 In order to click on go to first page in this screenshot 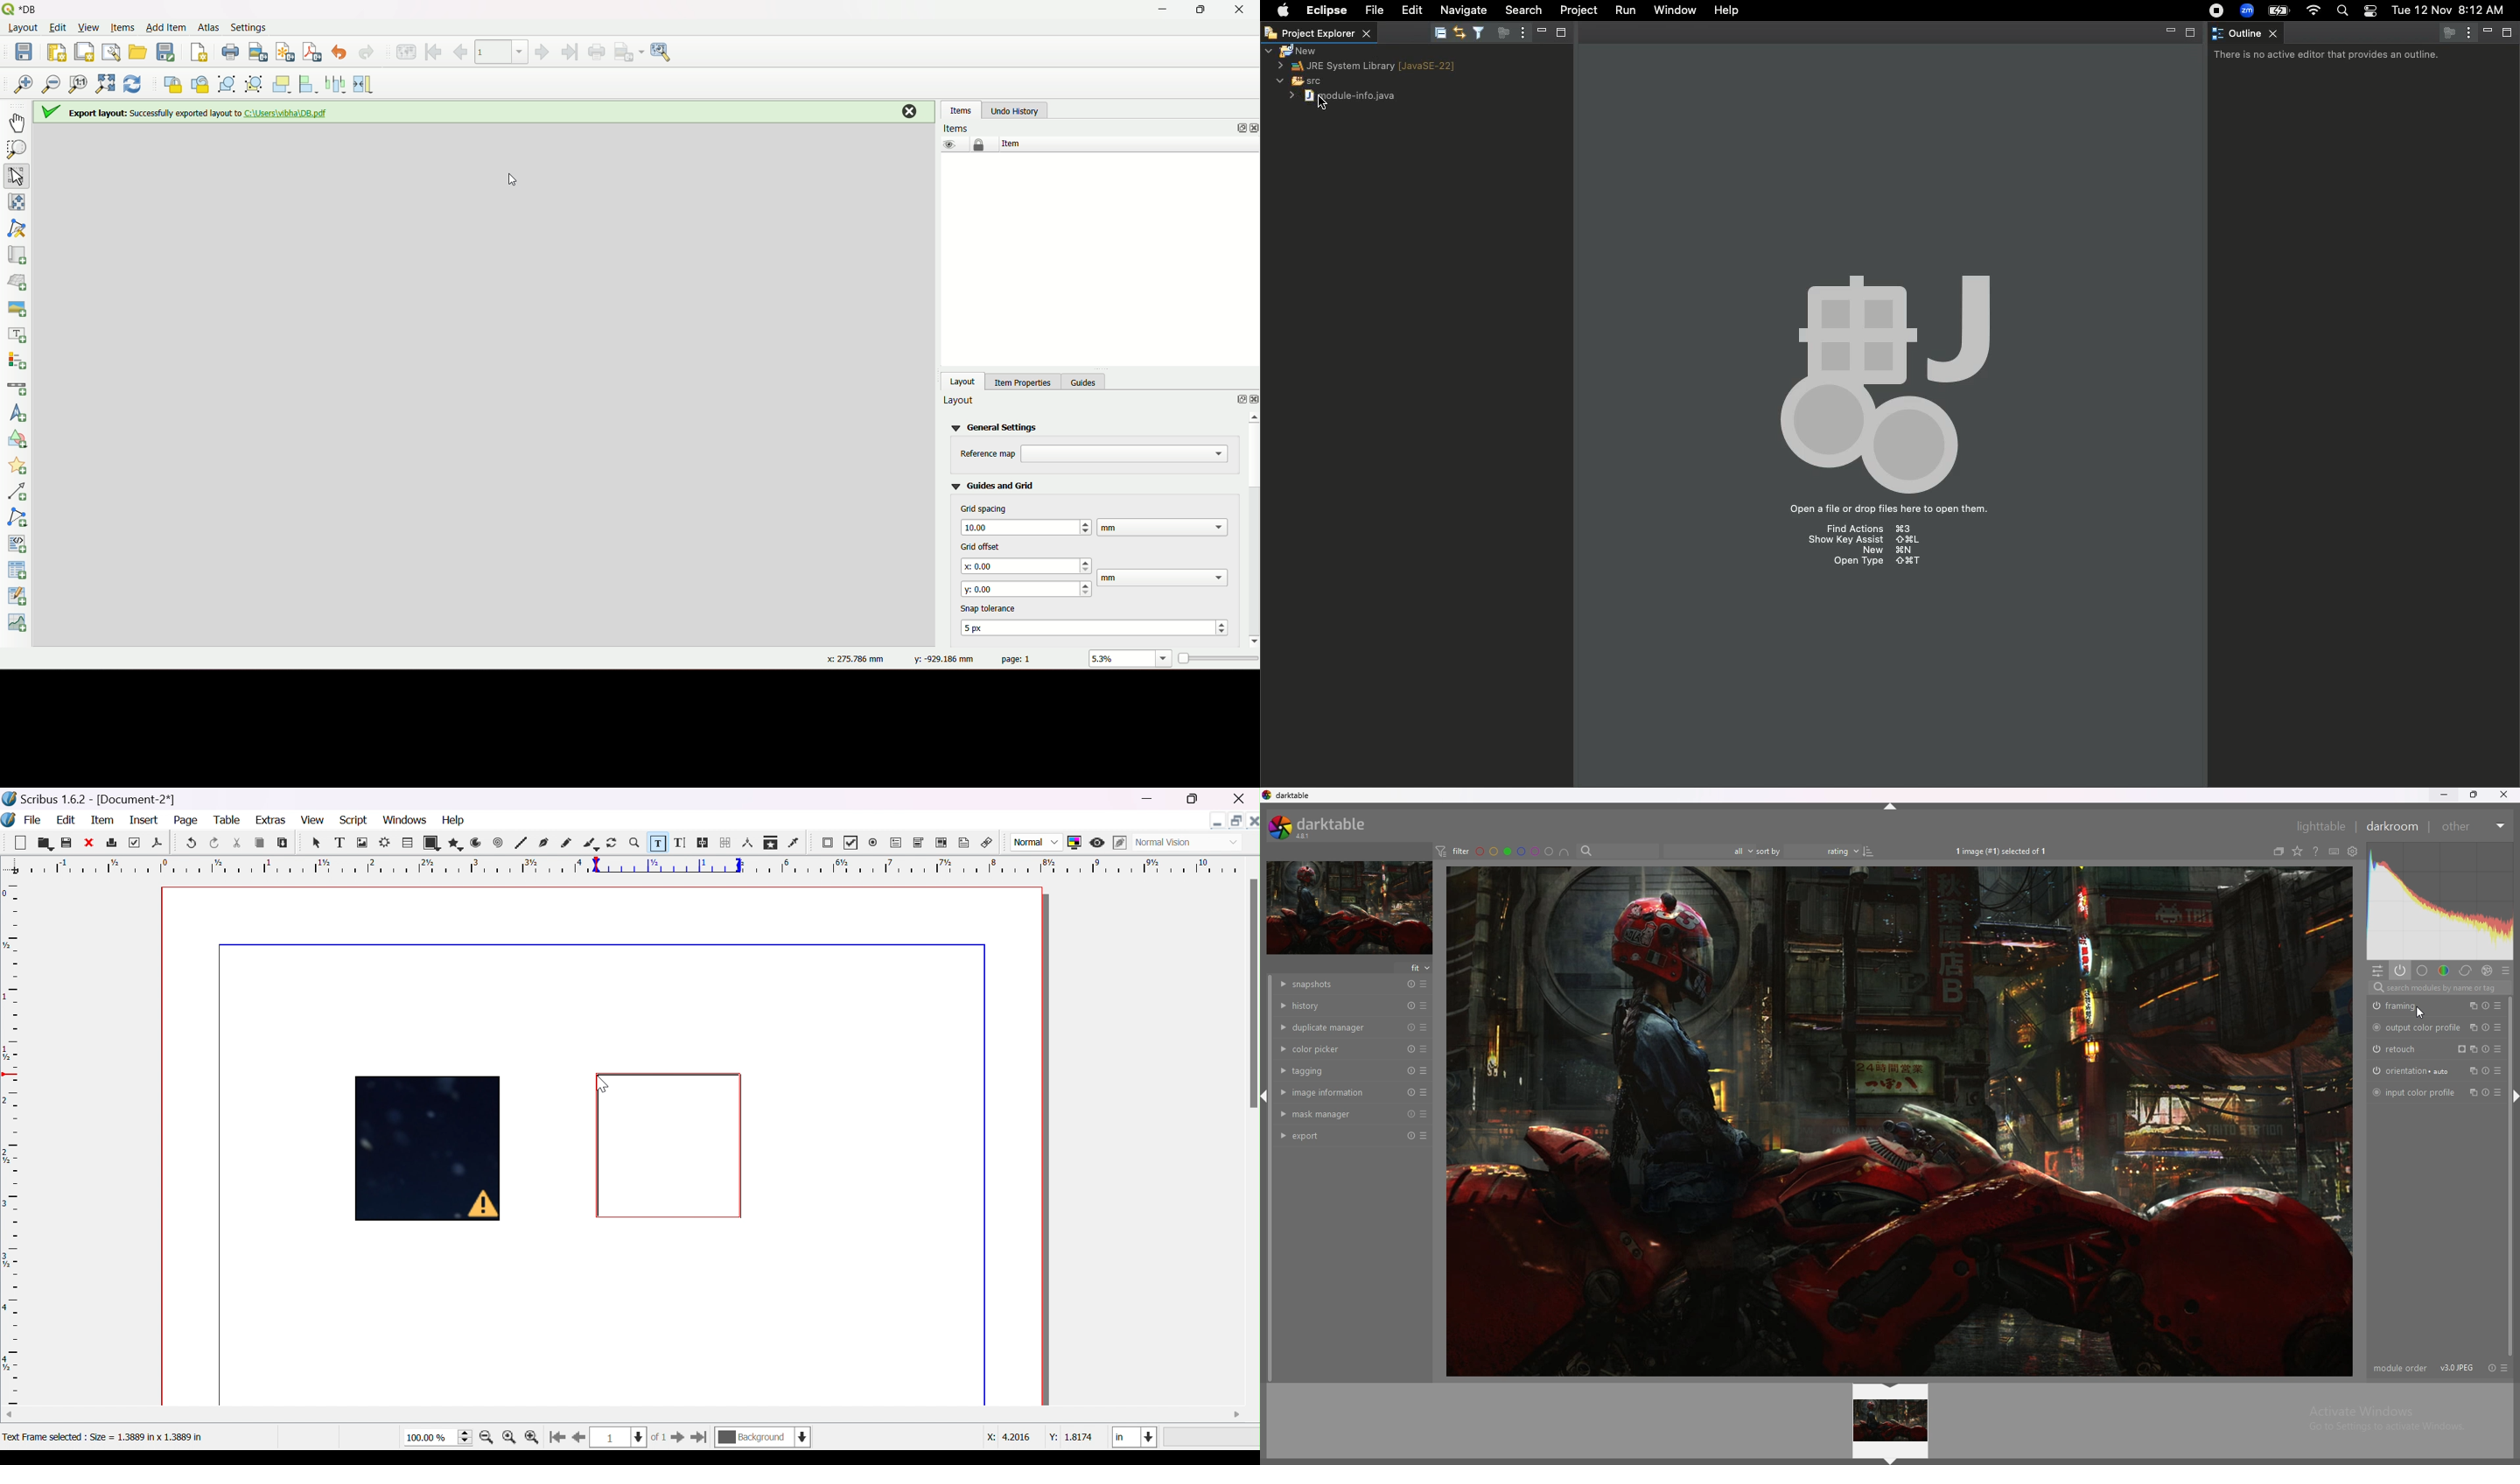, I will do `click(558, 1437)`.